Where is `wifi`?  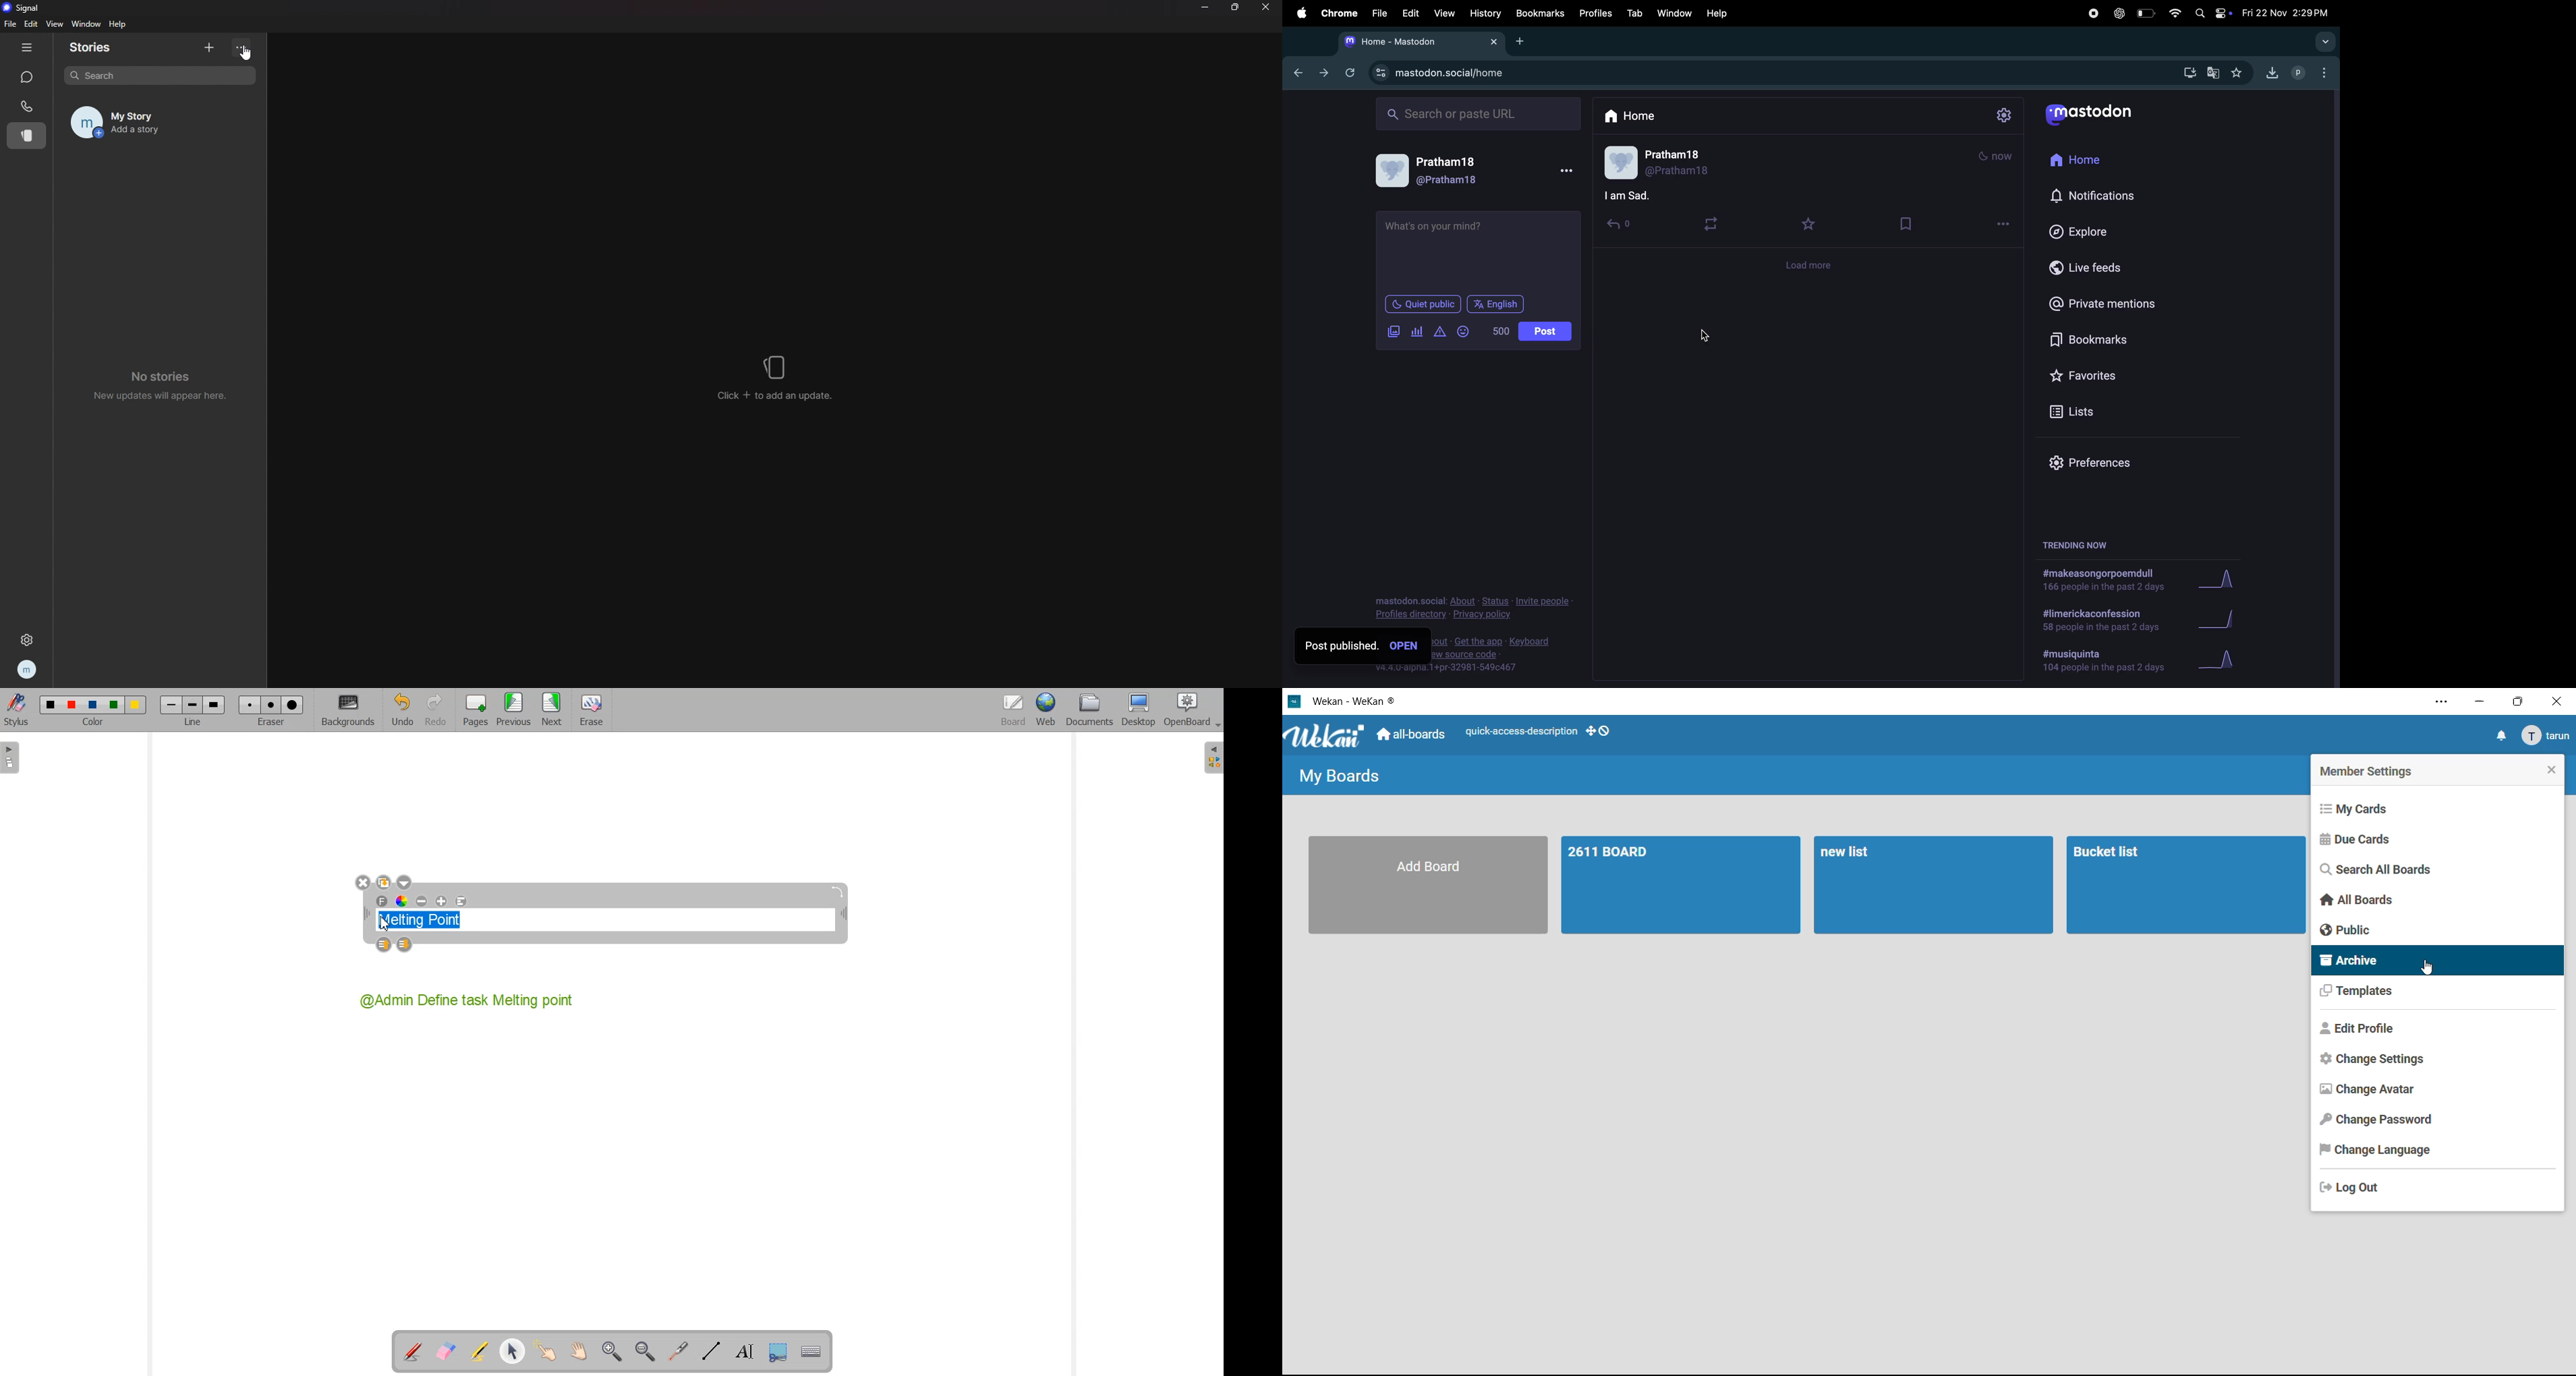 wifi is located at coordinates (2173, 13).